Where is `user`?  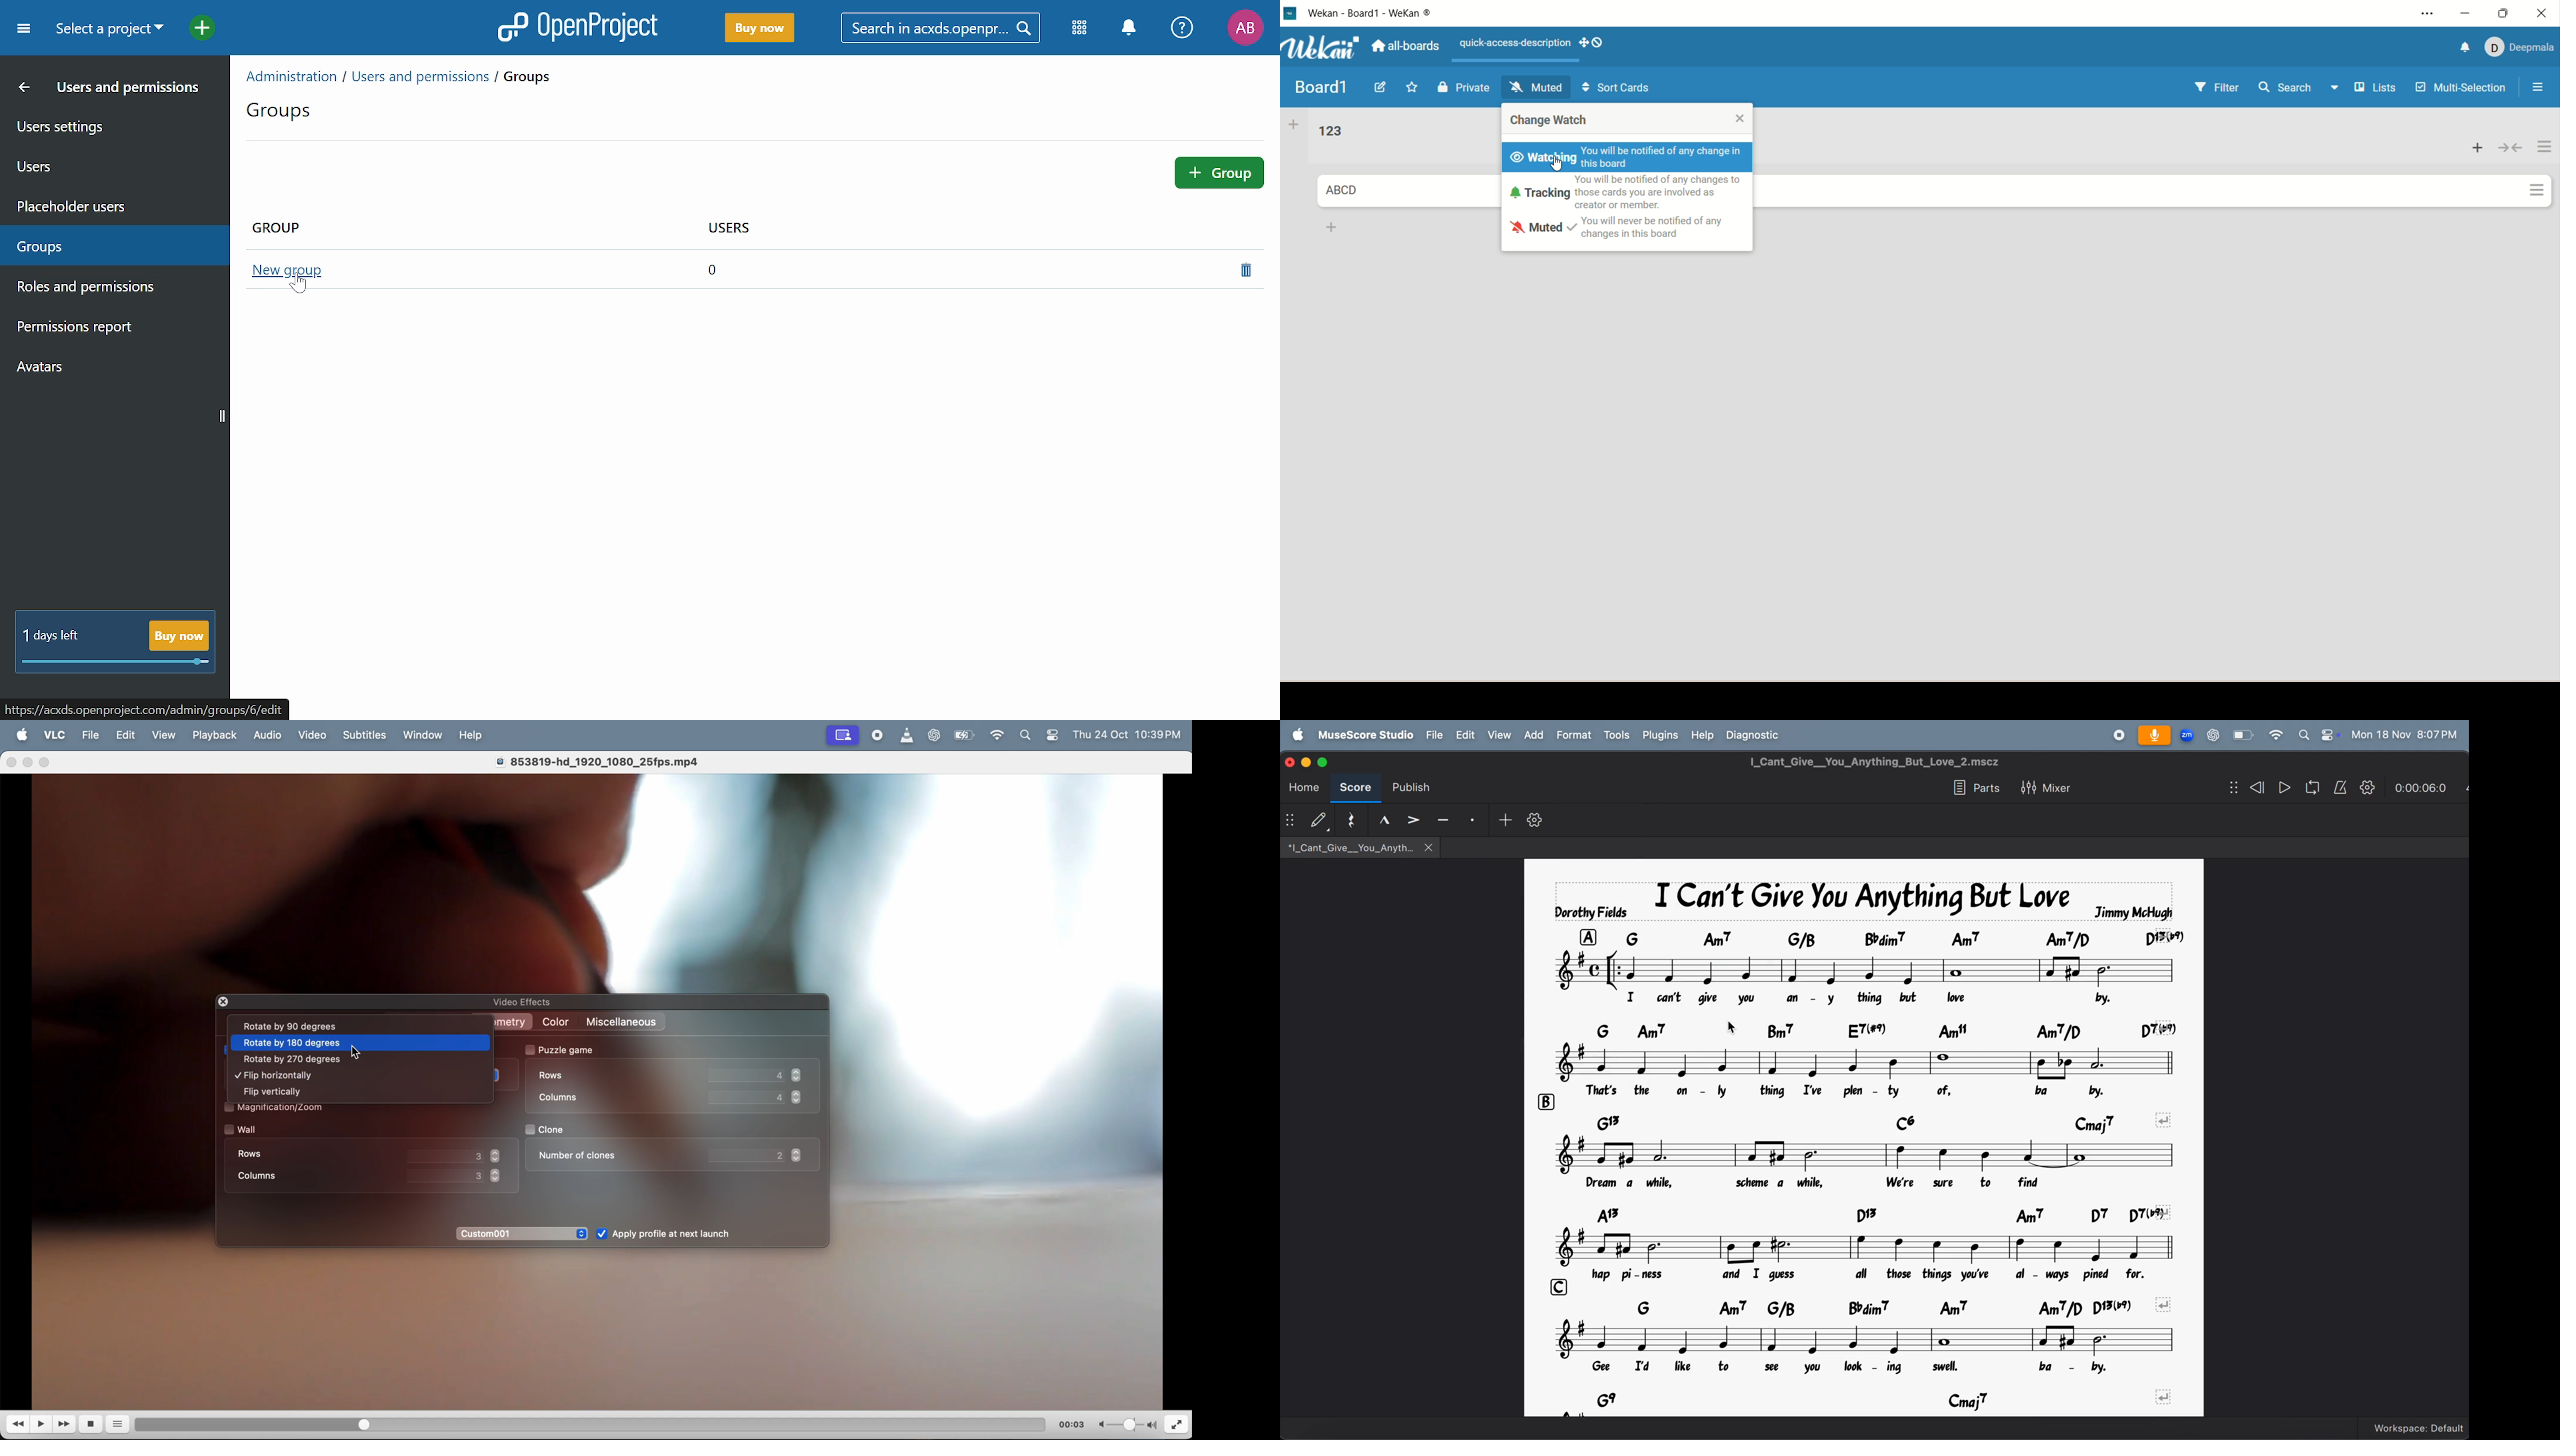 user is located at coordinates (763, 232).